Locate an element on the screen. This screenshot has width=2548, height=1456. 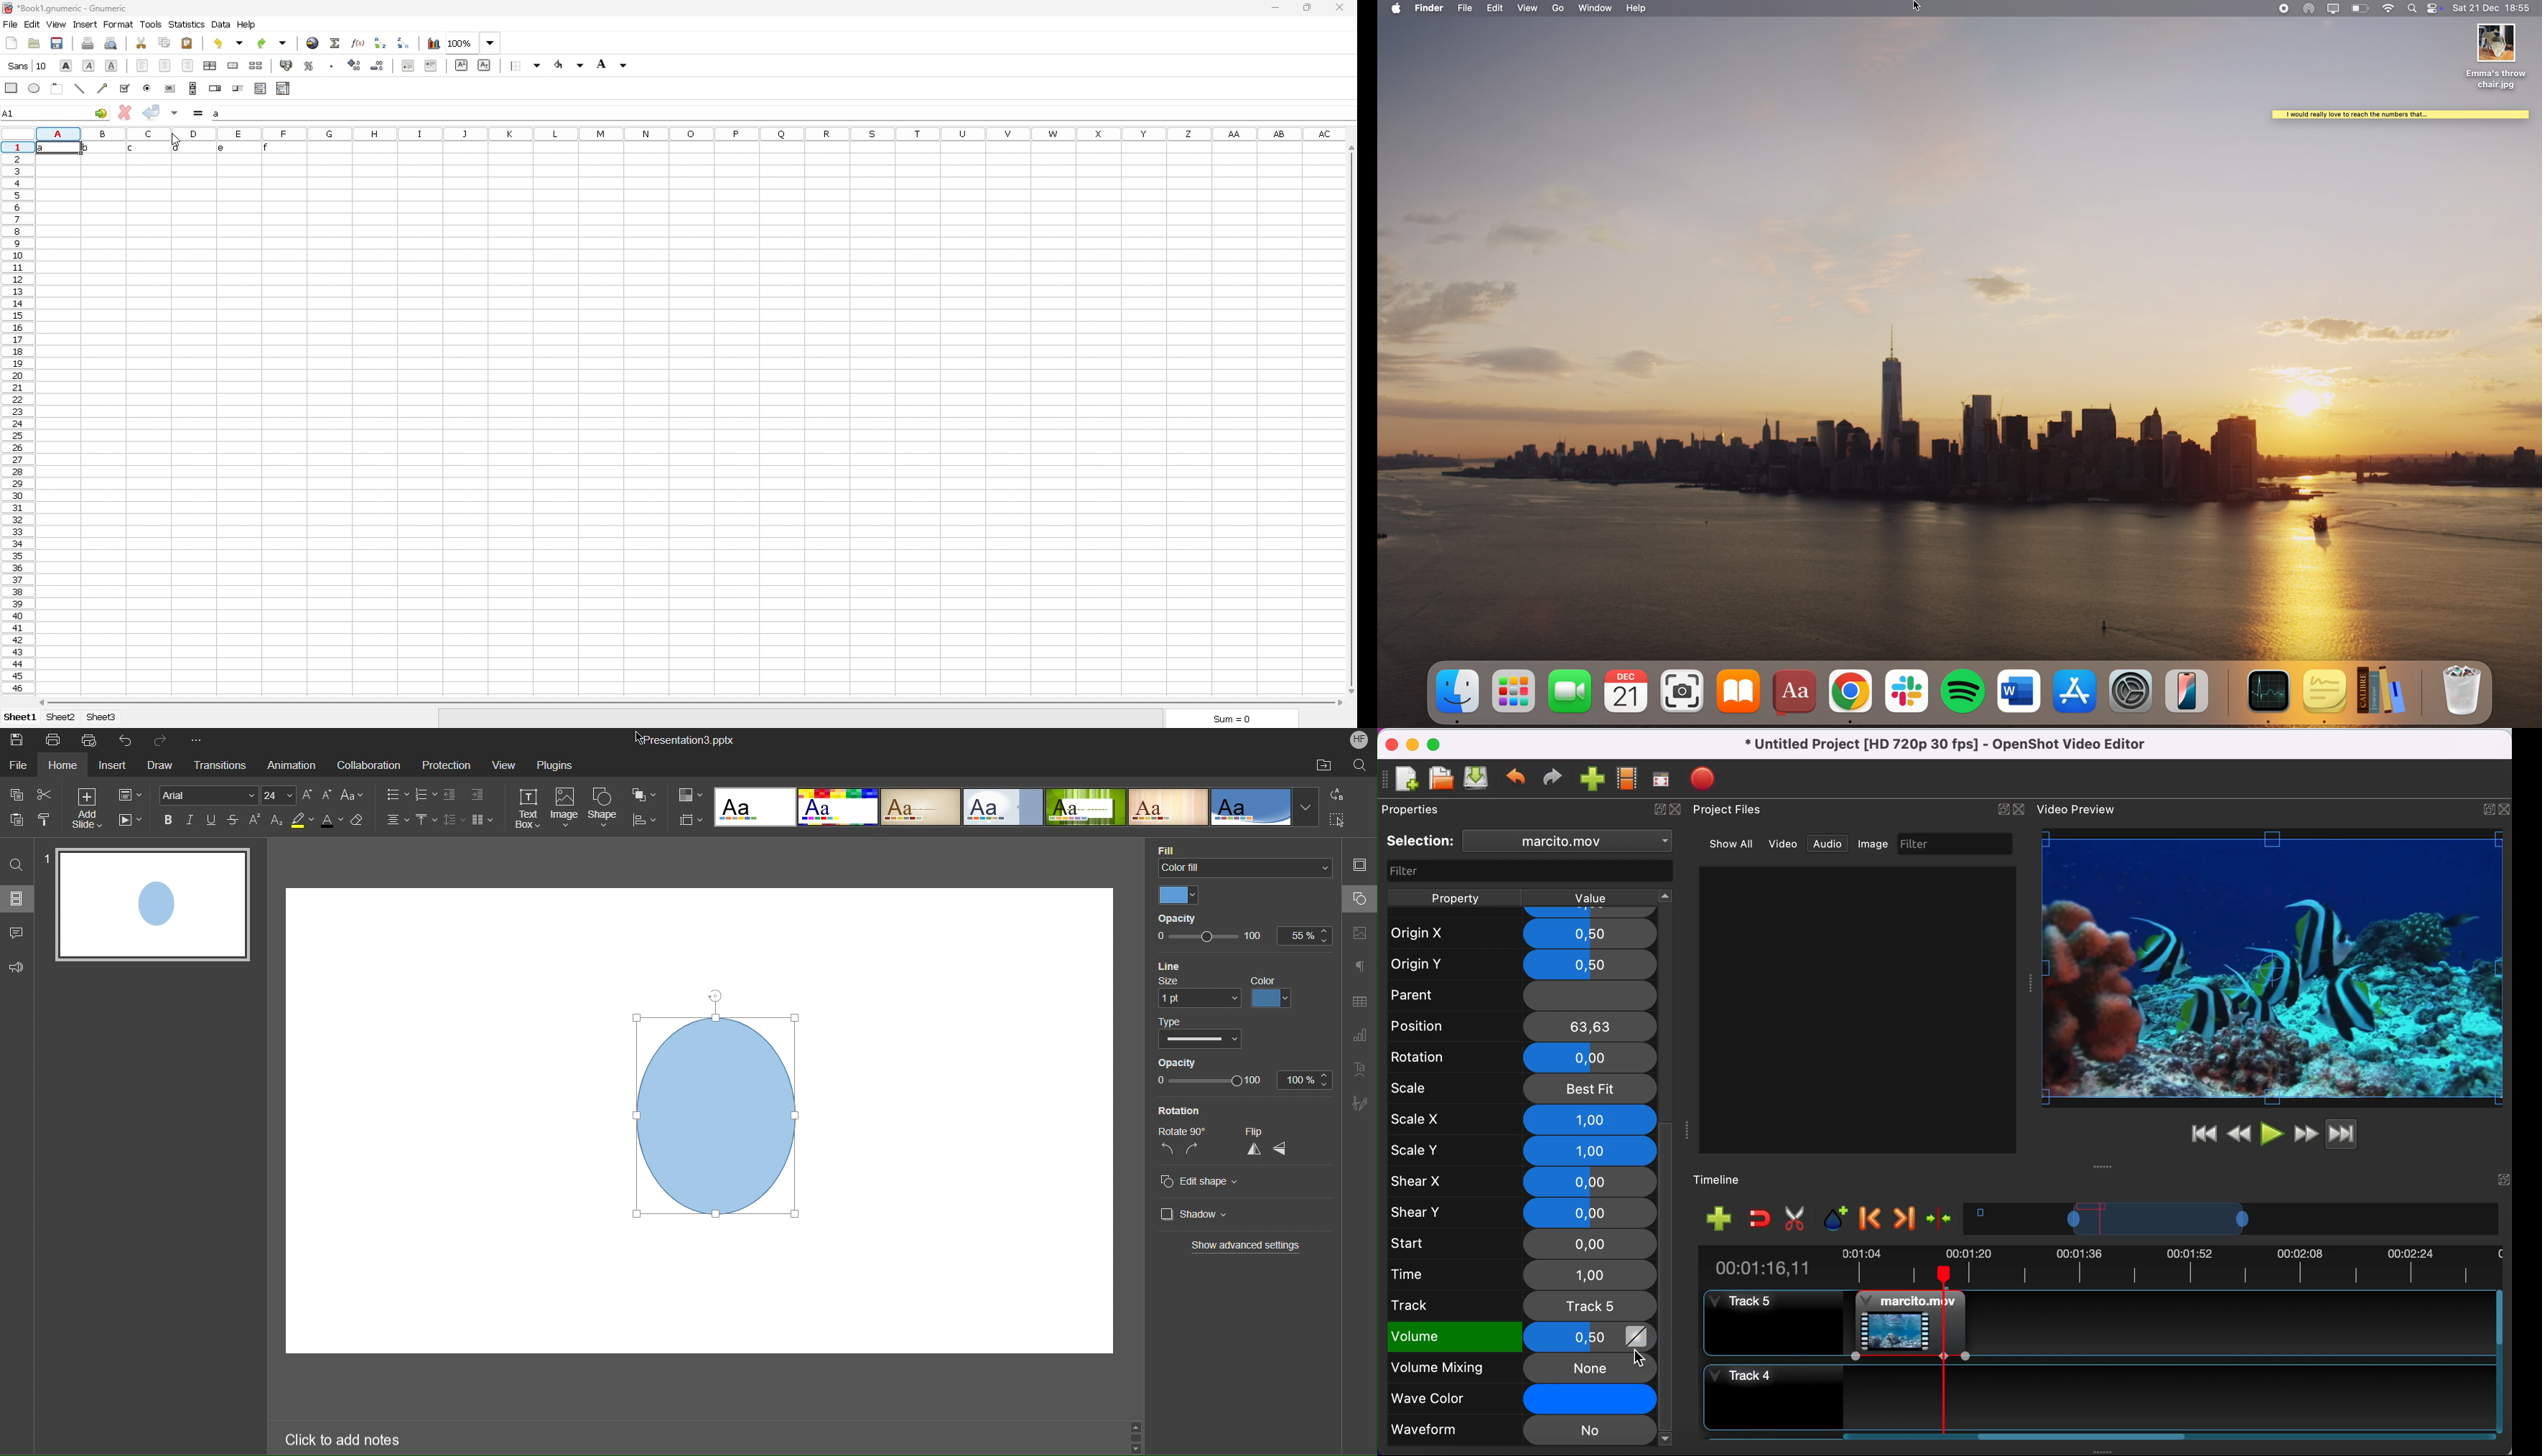
Alignment is located at coordinates (394, 821).